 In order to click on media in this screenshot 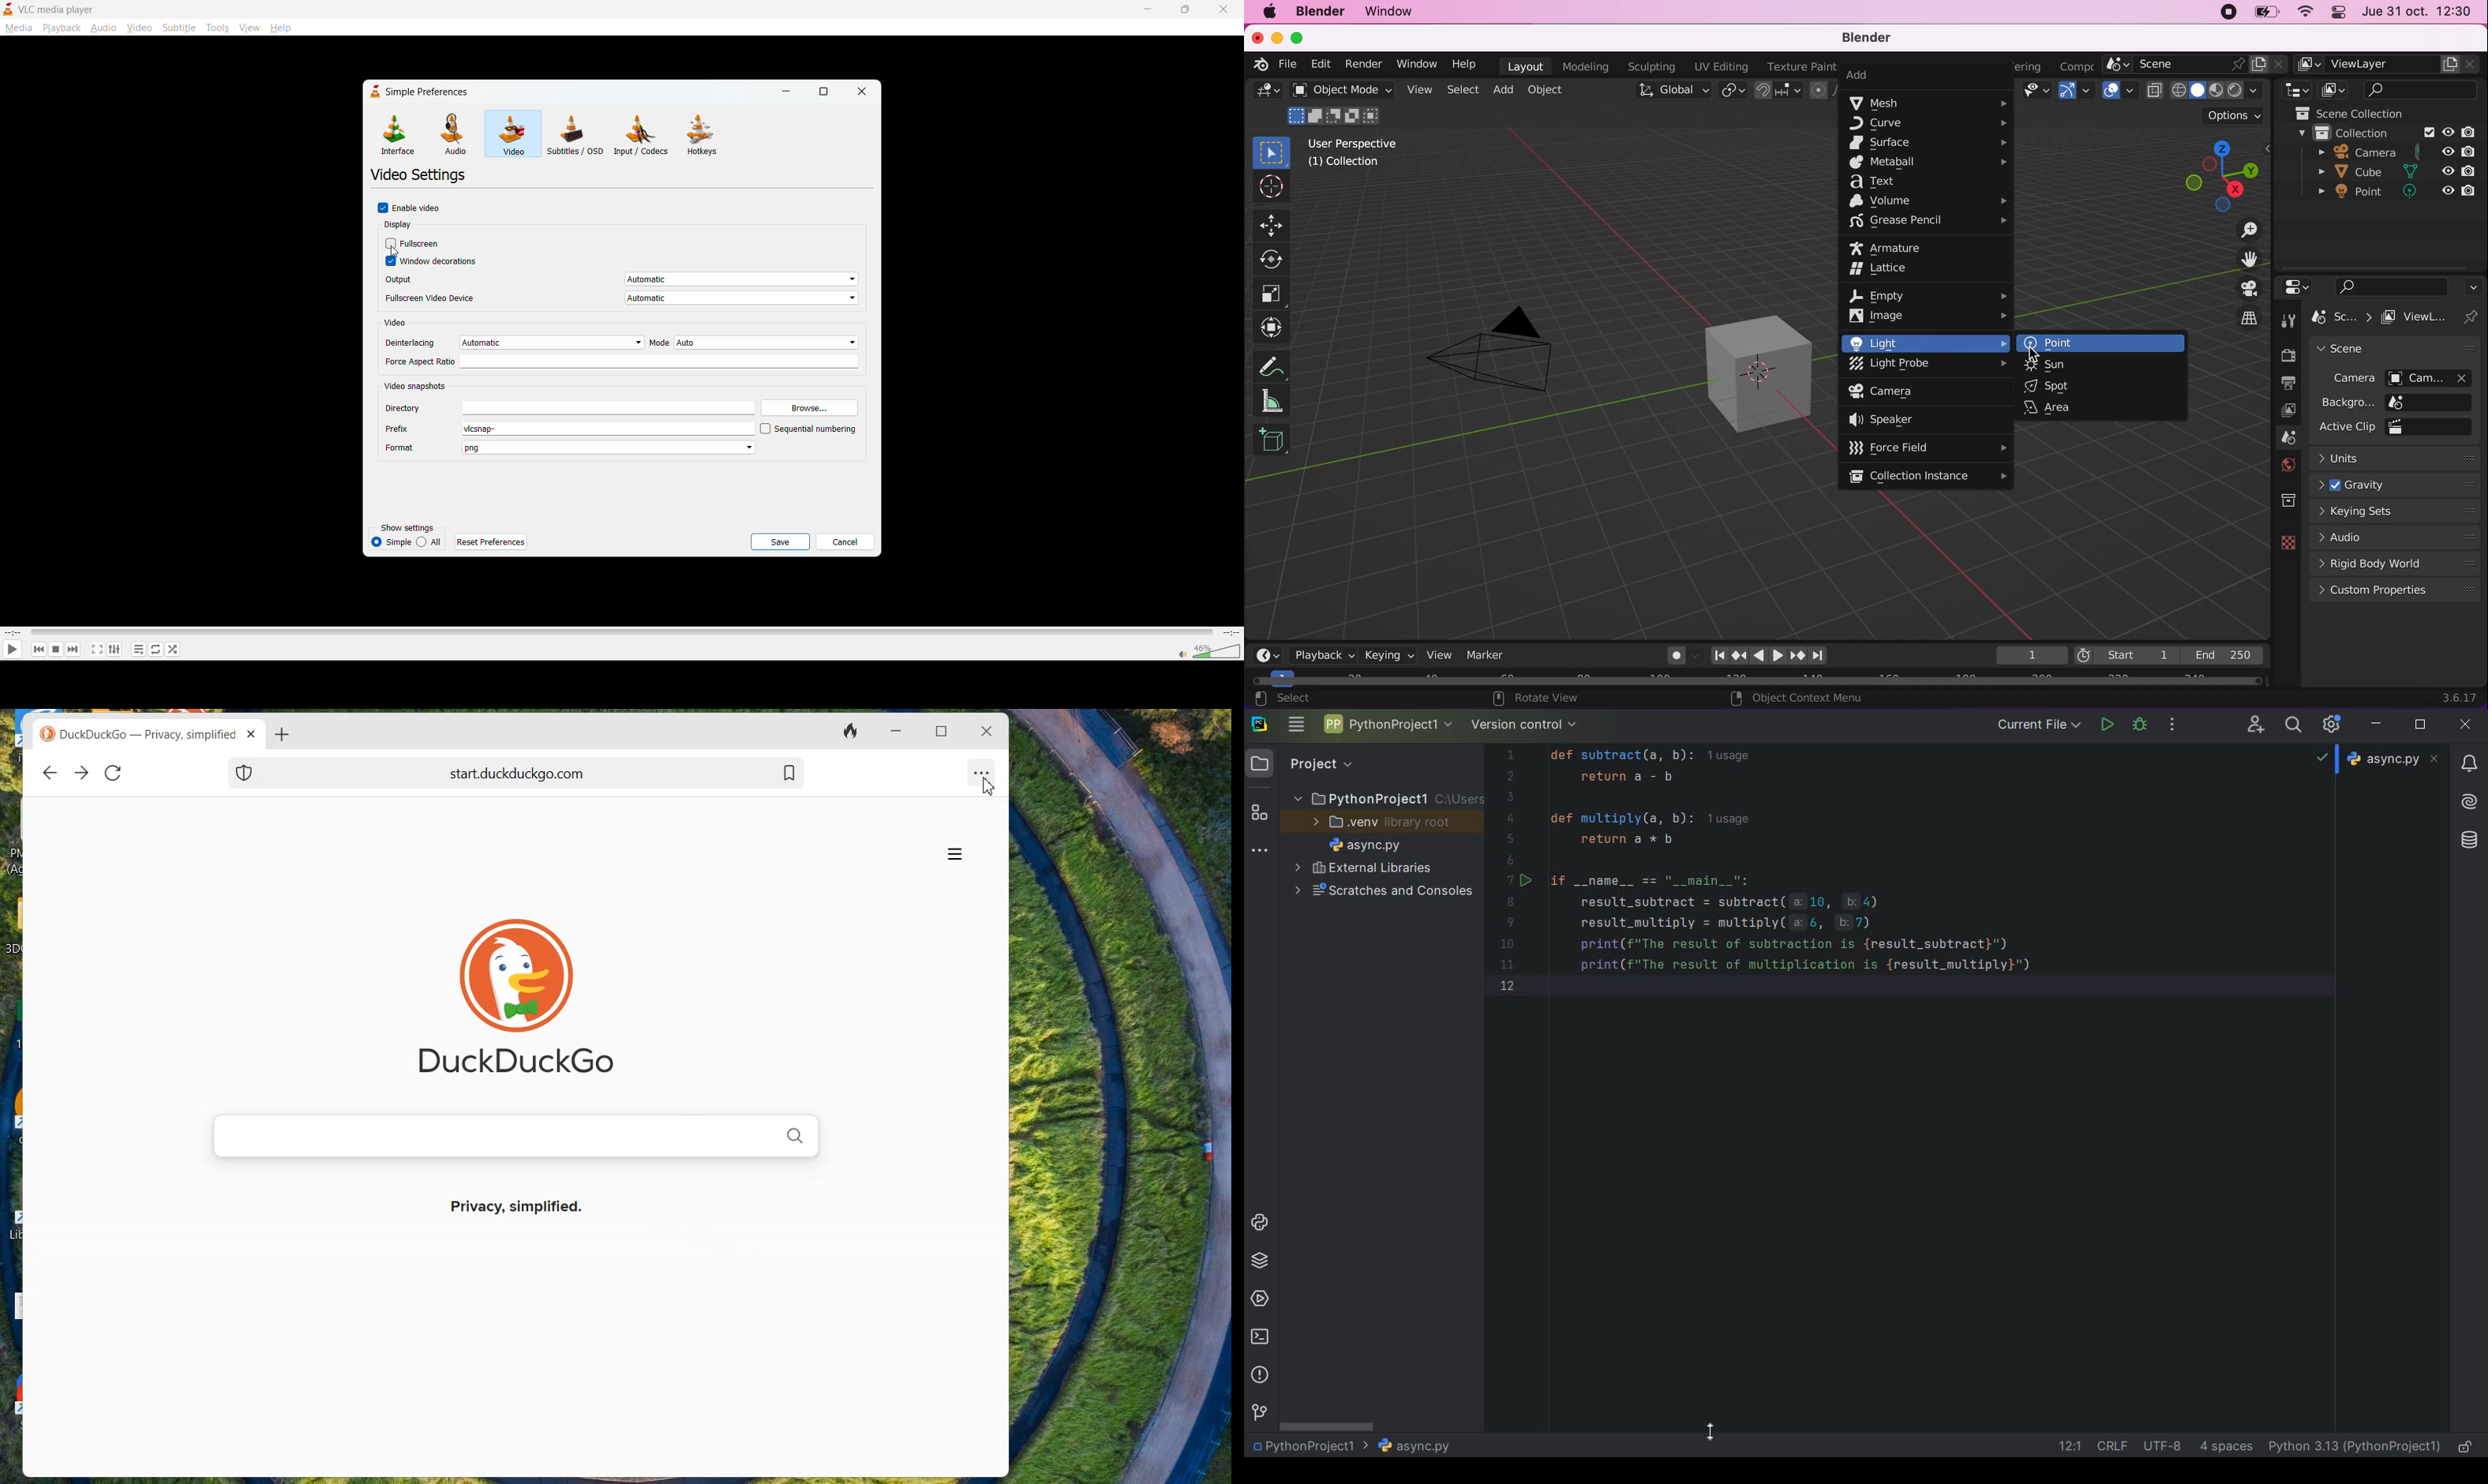, I will do `click(17, 27)`.